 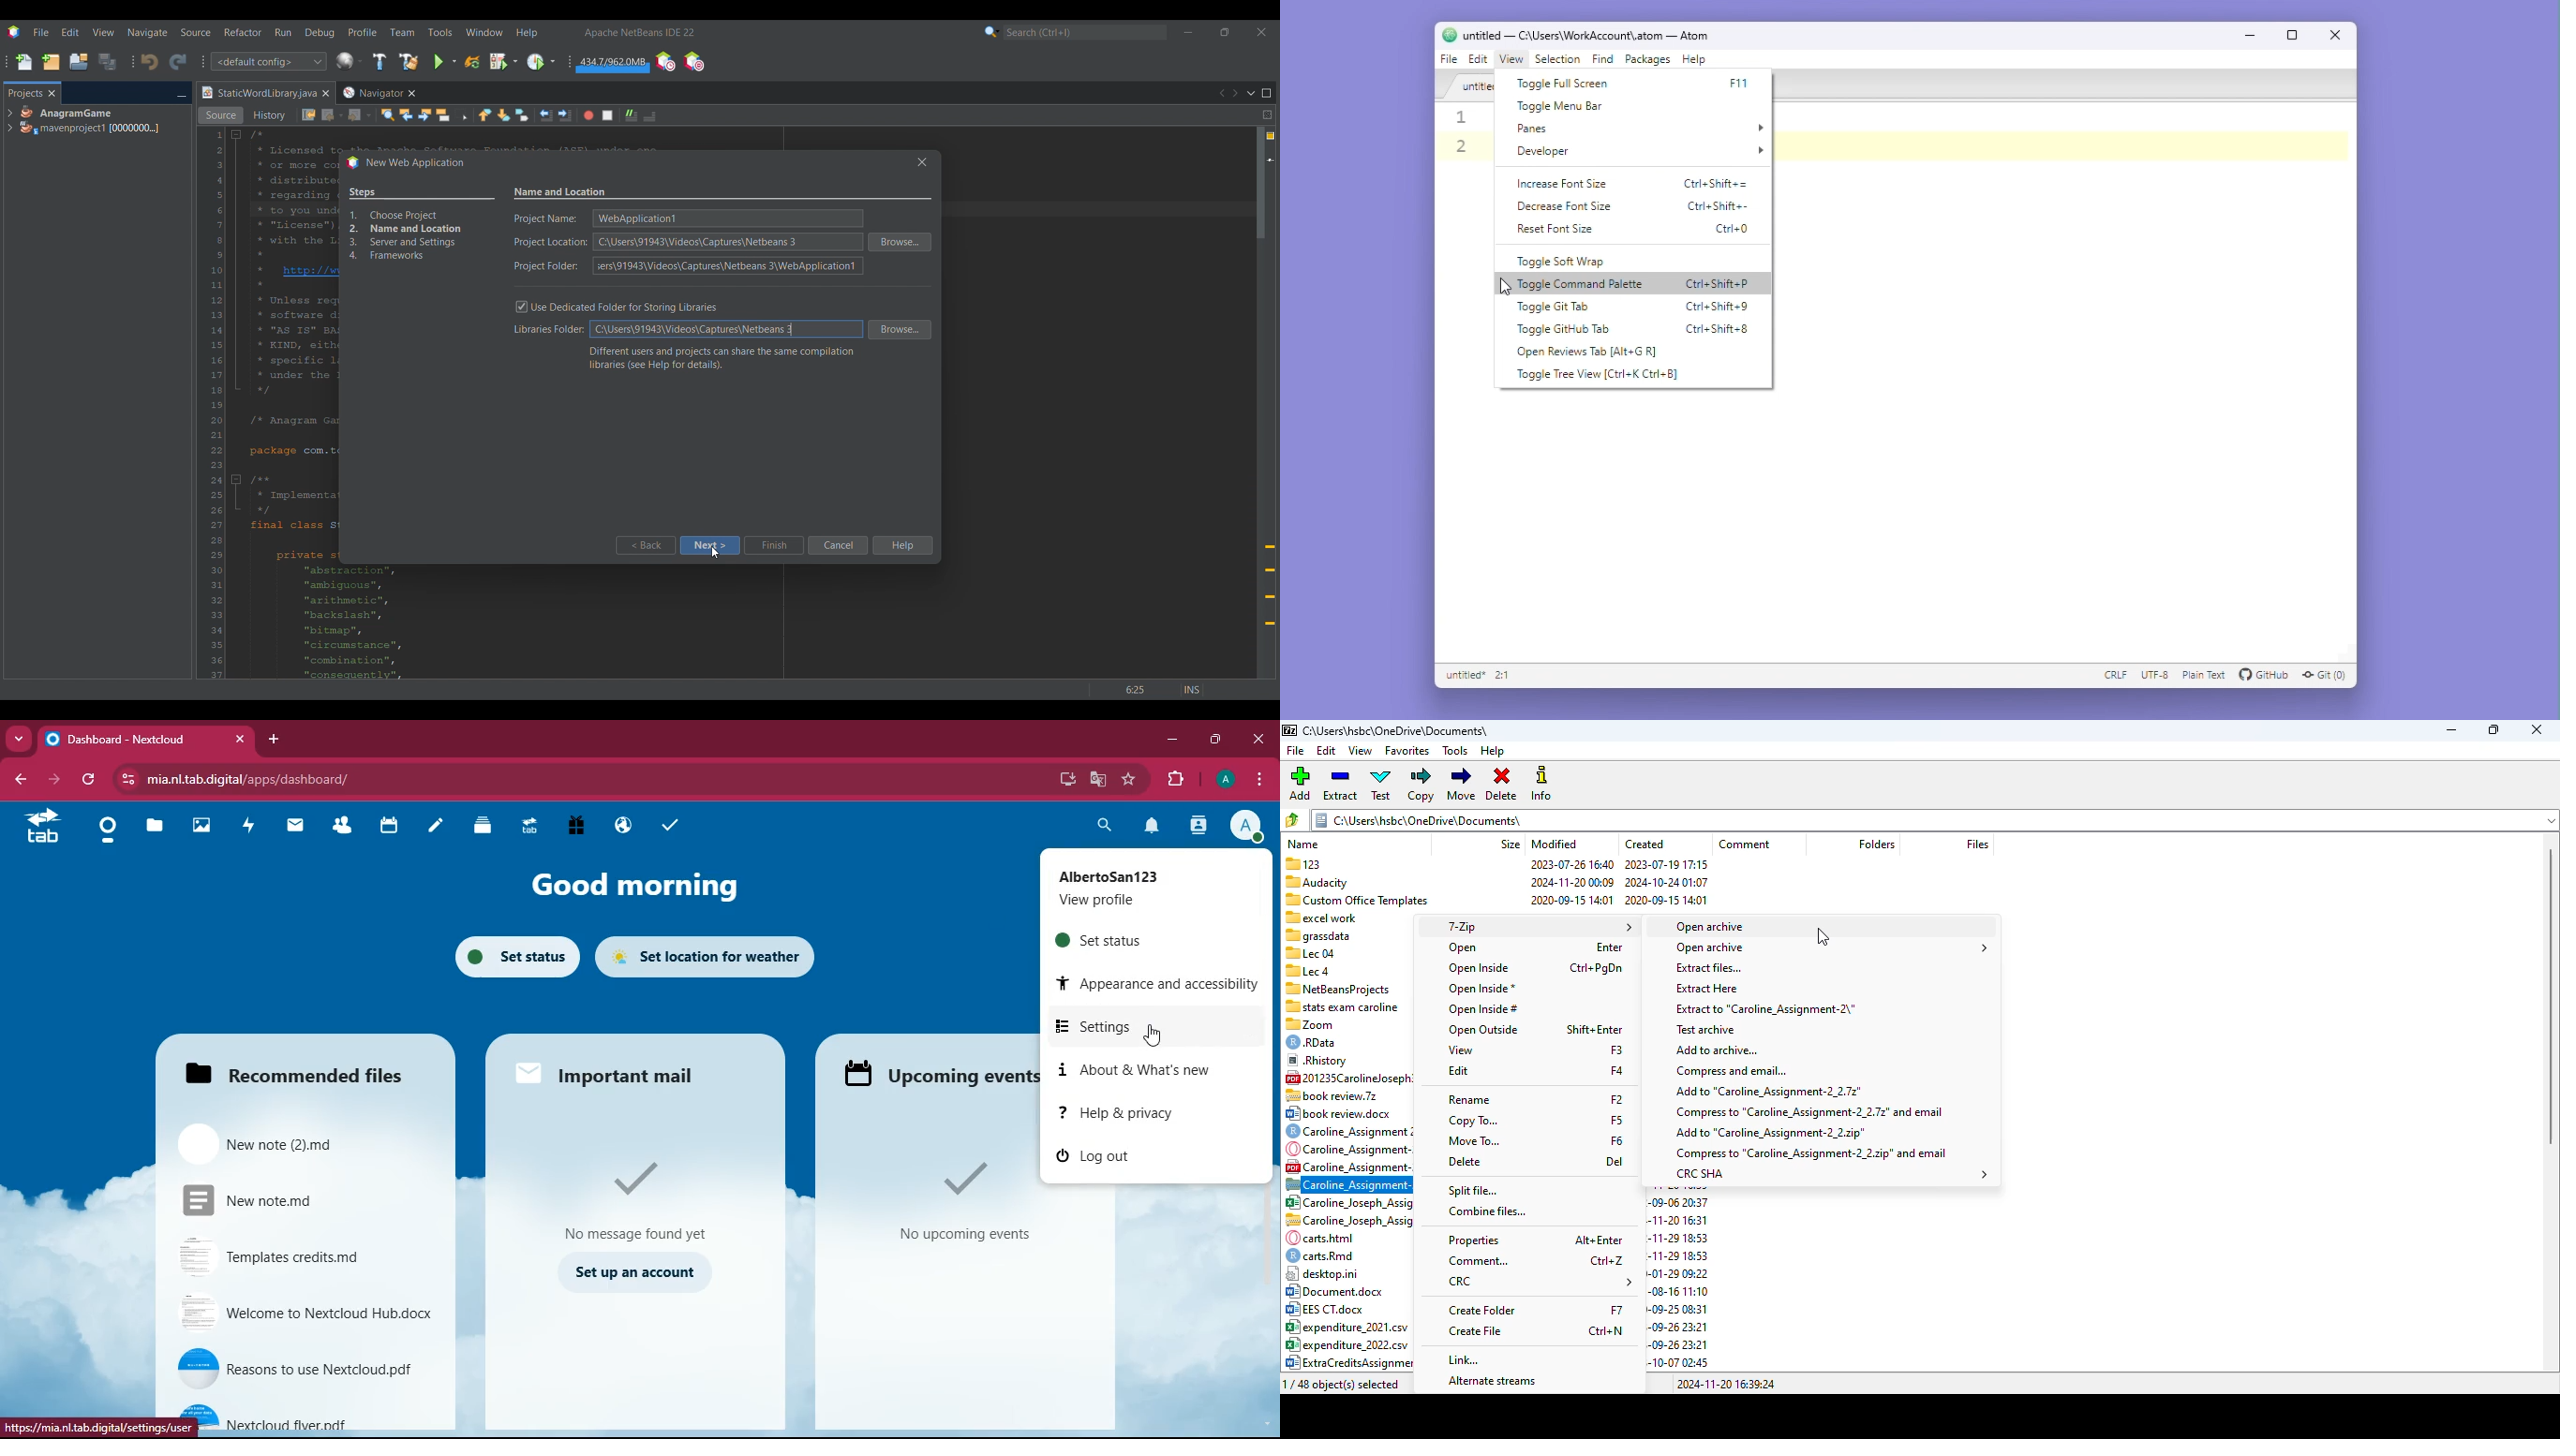 What do you see at coordinates (530, 828) in the screenshot?
I see `Upgrade` at bounding box center [530, 828].